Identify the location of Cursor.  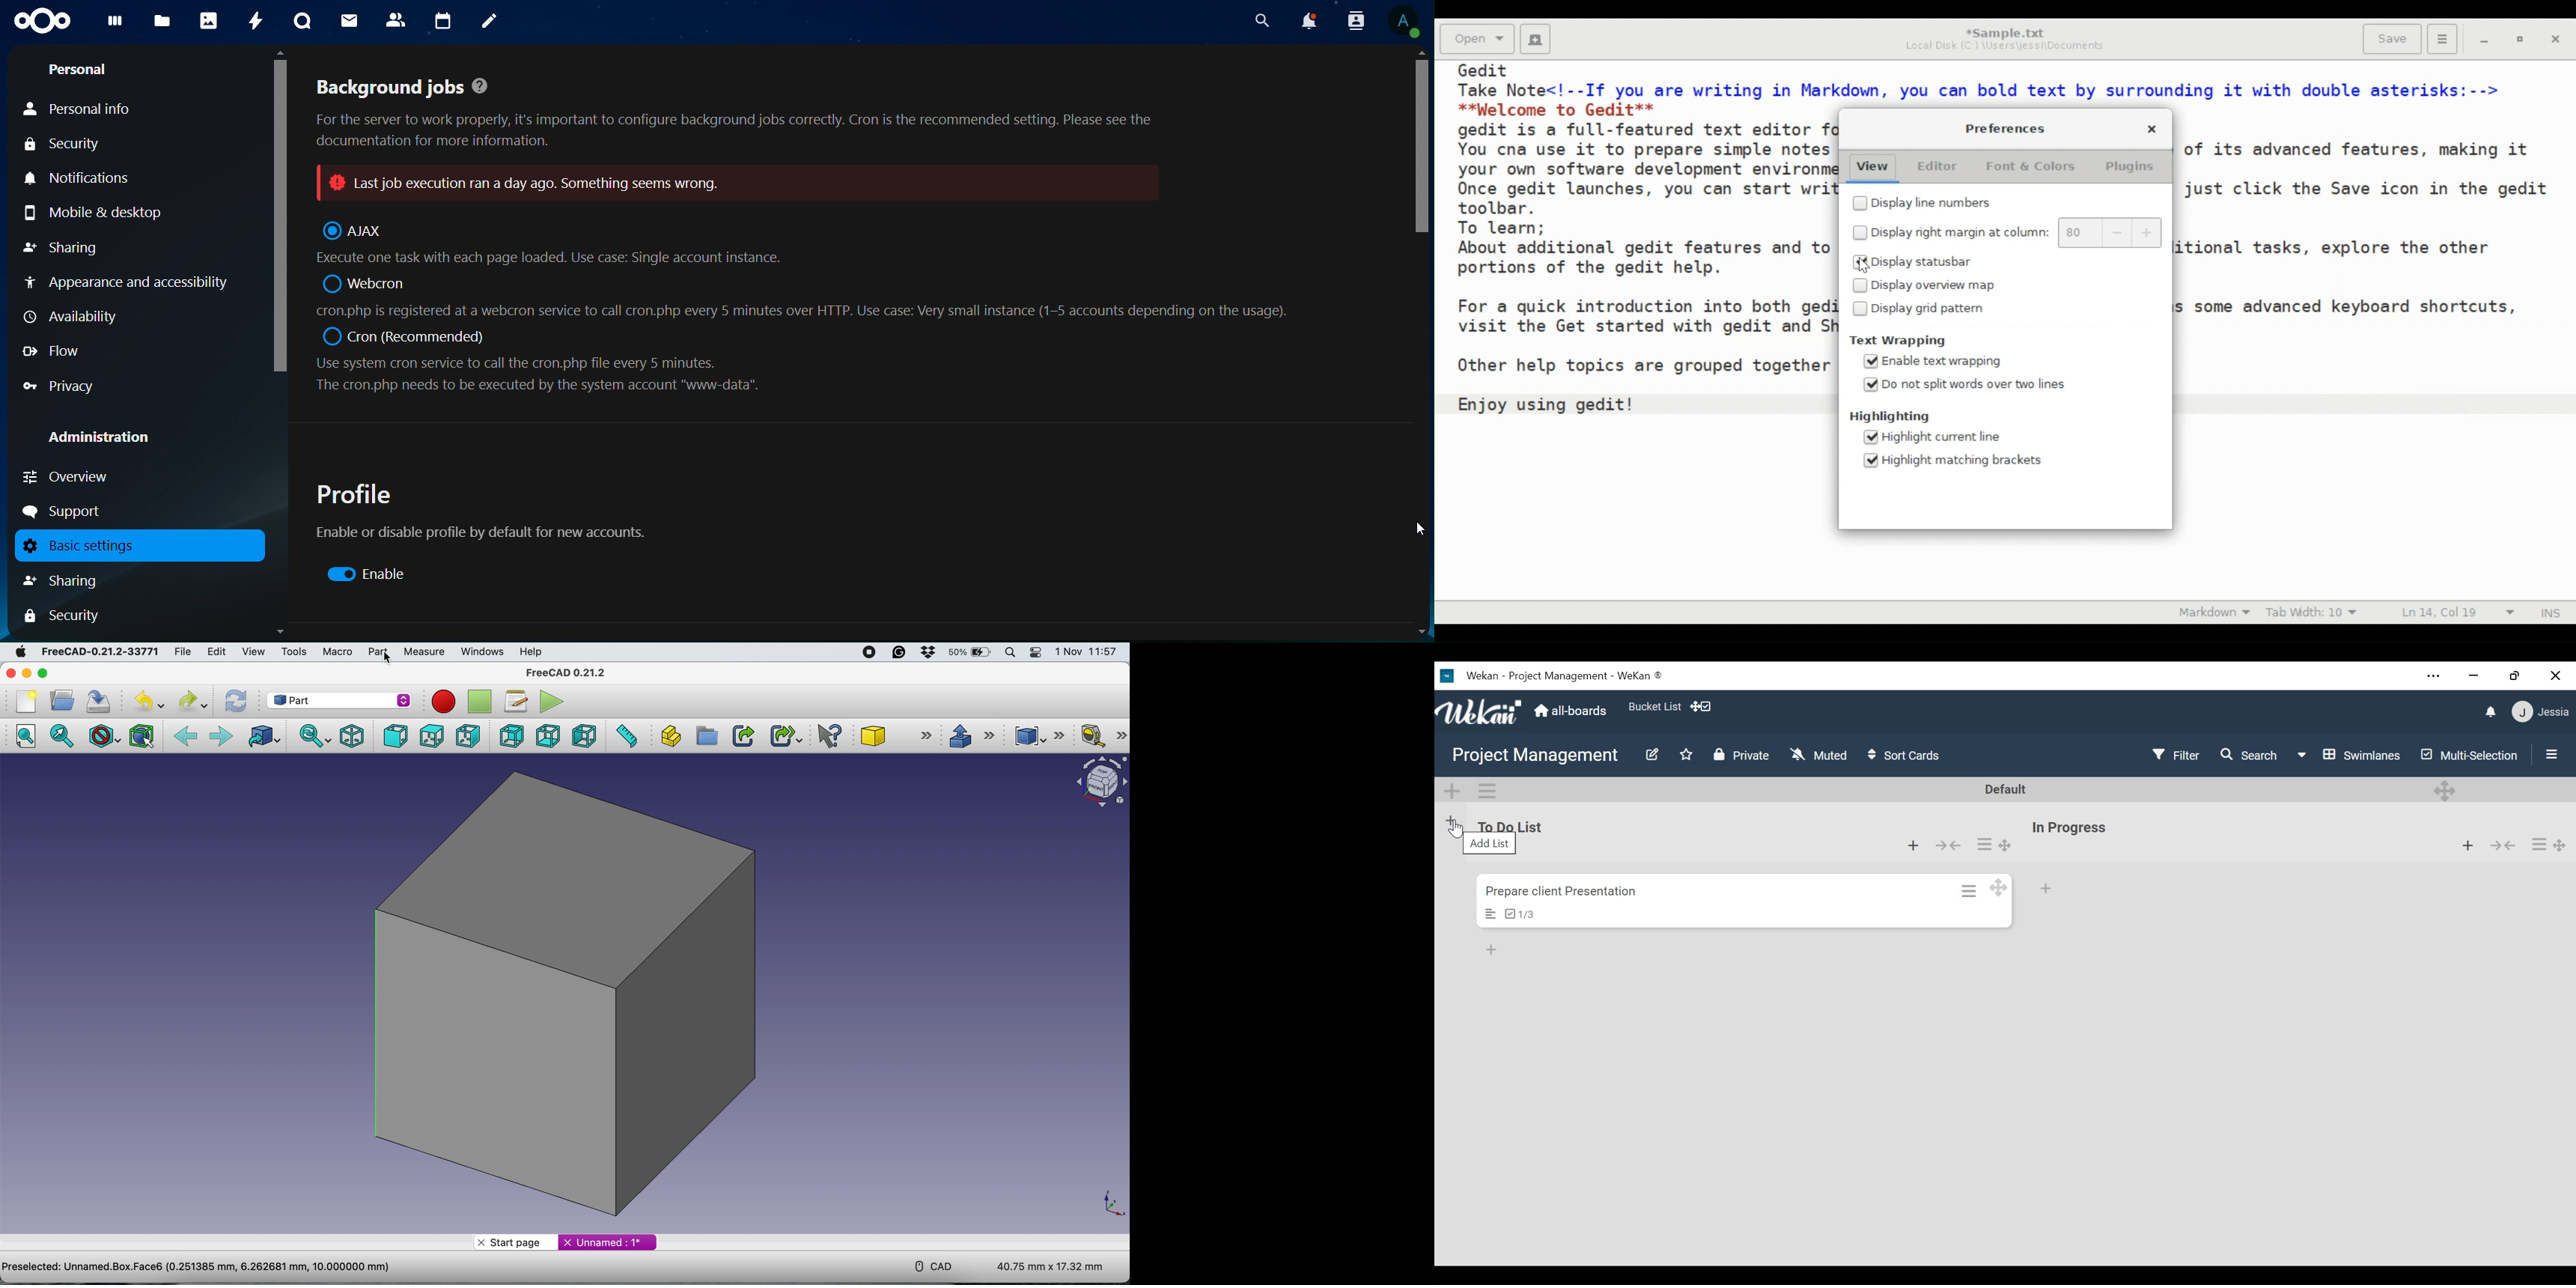
(1419, 529).